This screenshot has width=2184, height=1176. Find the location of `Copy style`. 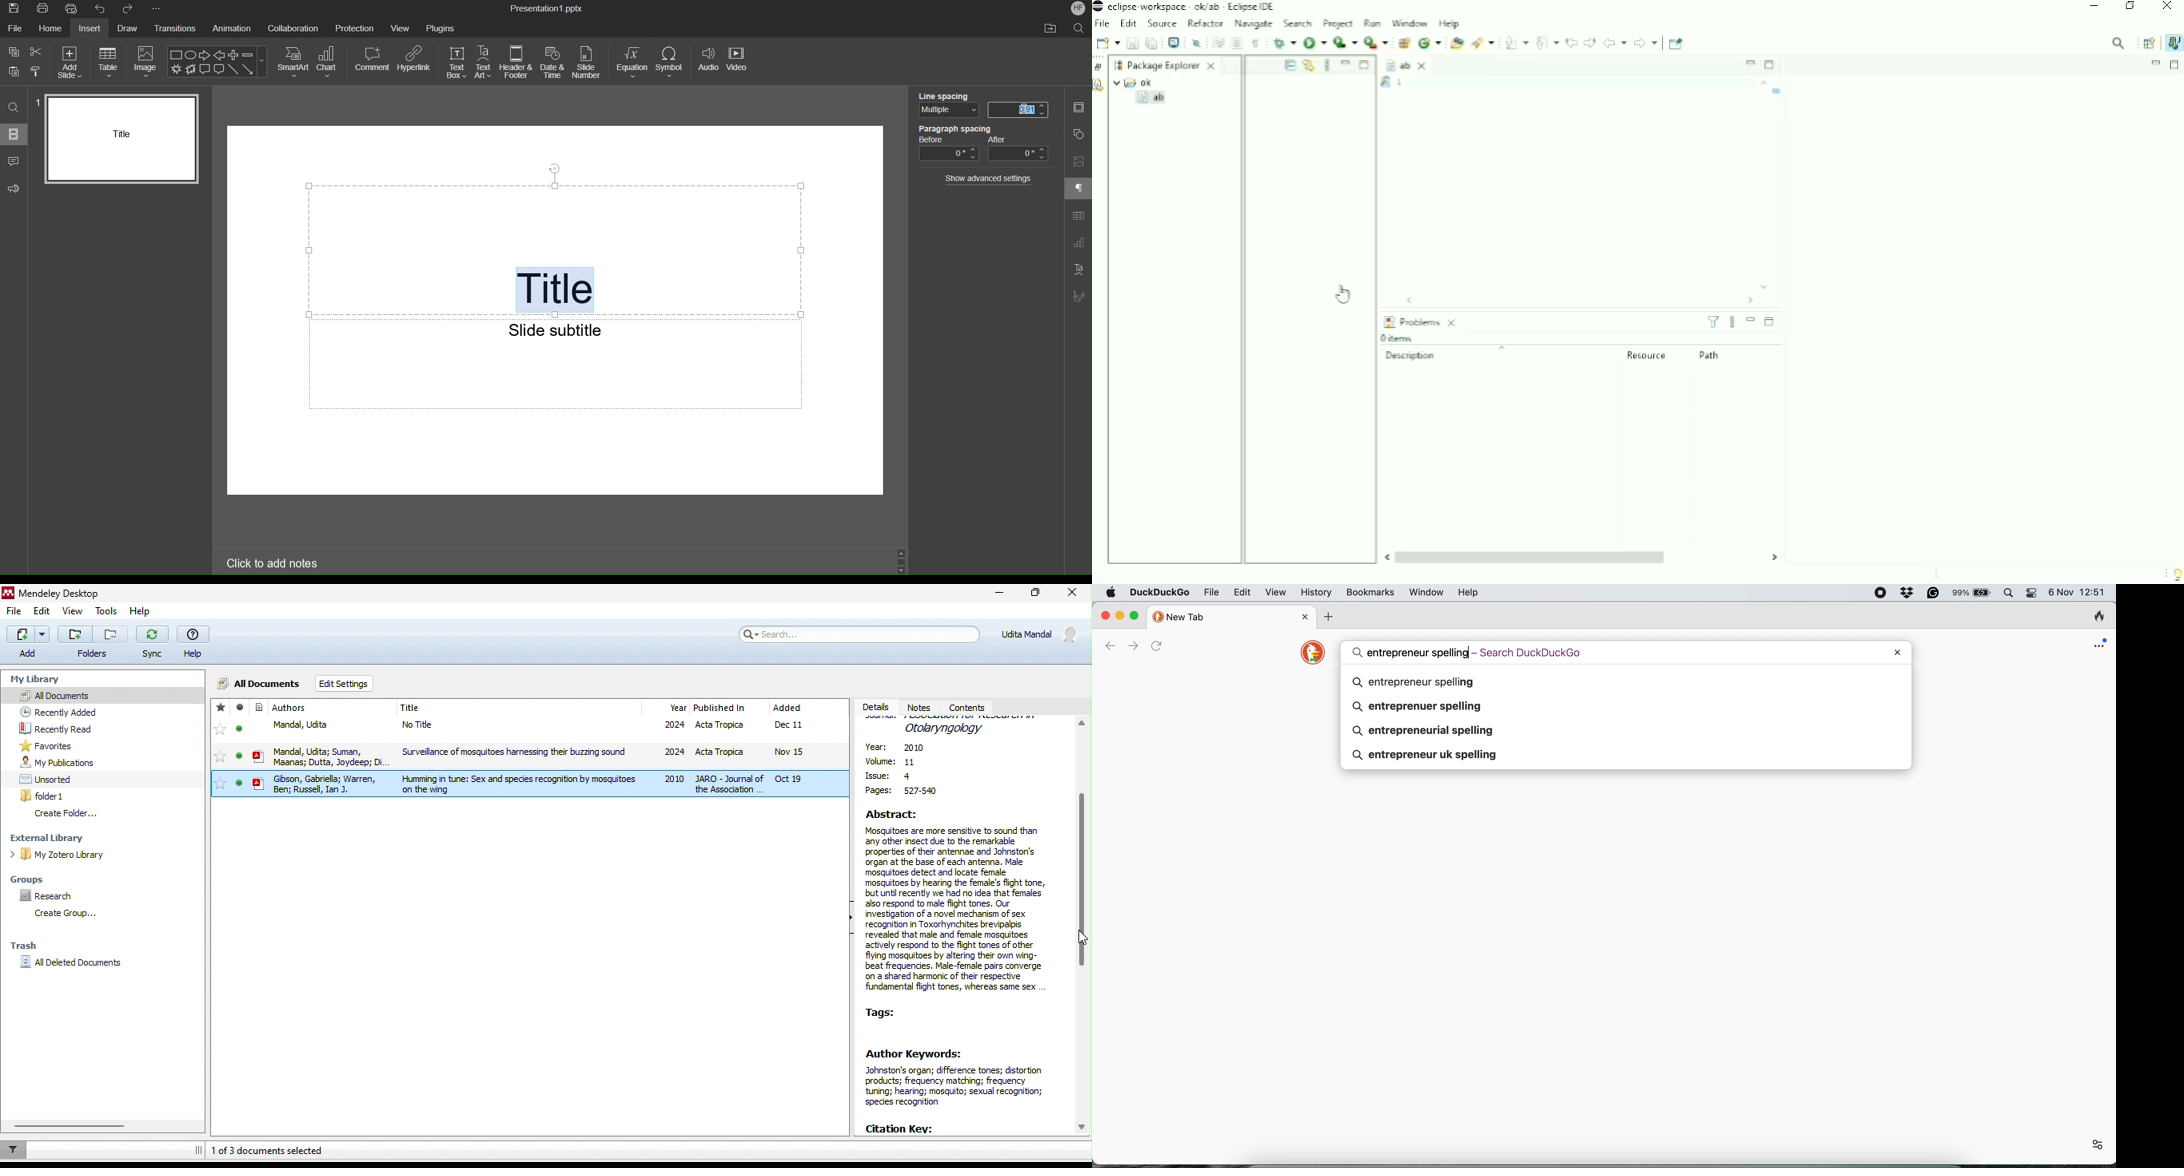

Copy style is located at coordinates (37, 70).